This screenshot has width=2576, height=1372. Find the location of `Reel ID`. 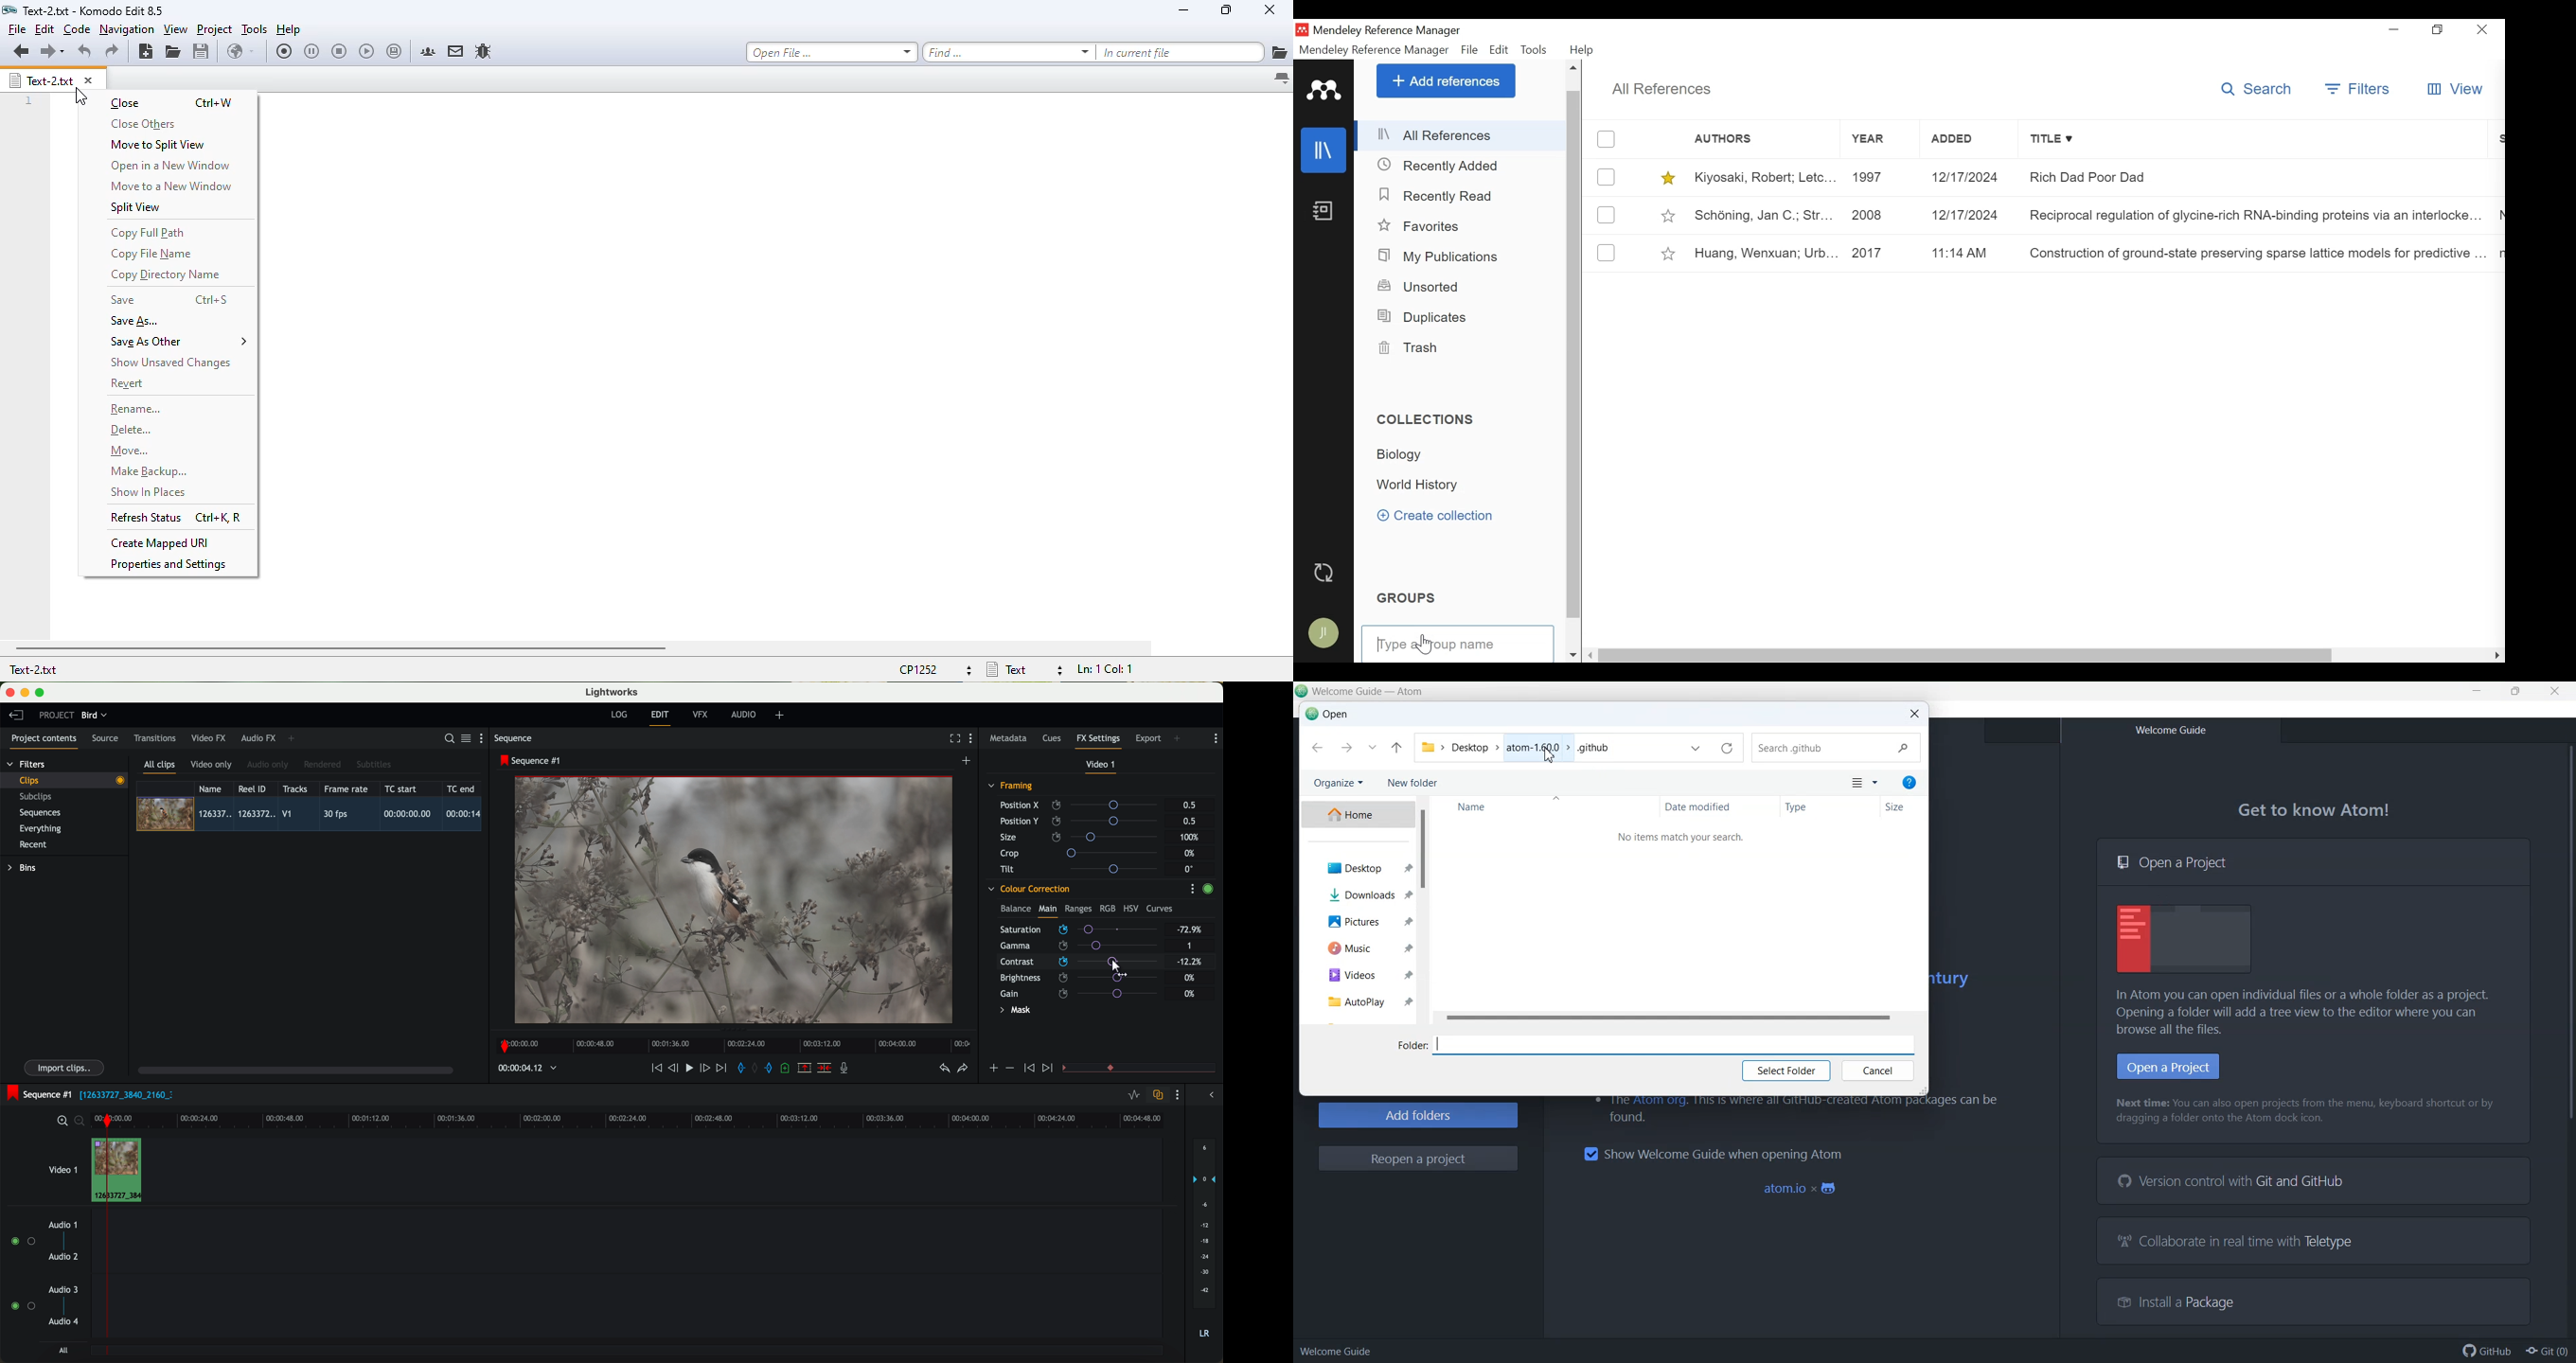

Reel ID is located at coordinates (255, 789).